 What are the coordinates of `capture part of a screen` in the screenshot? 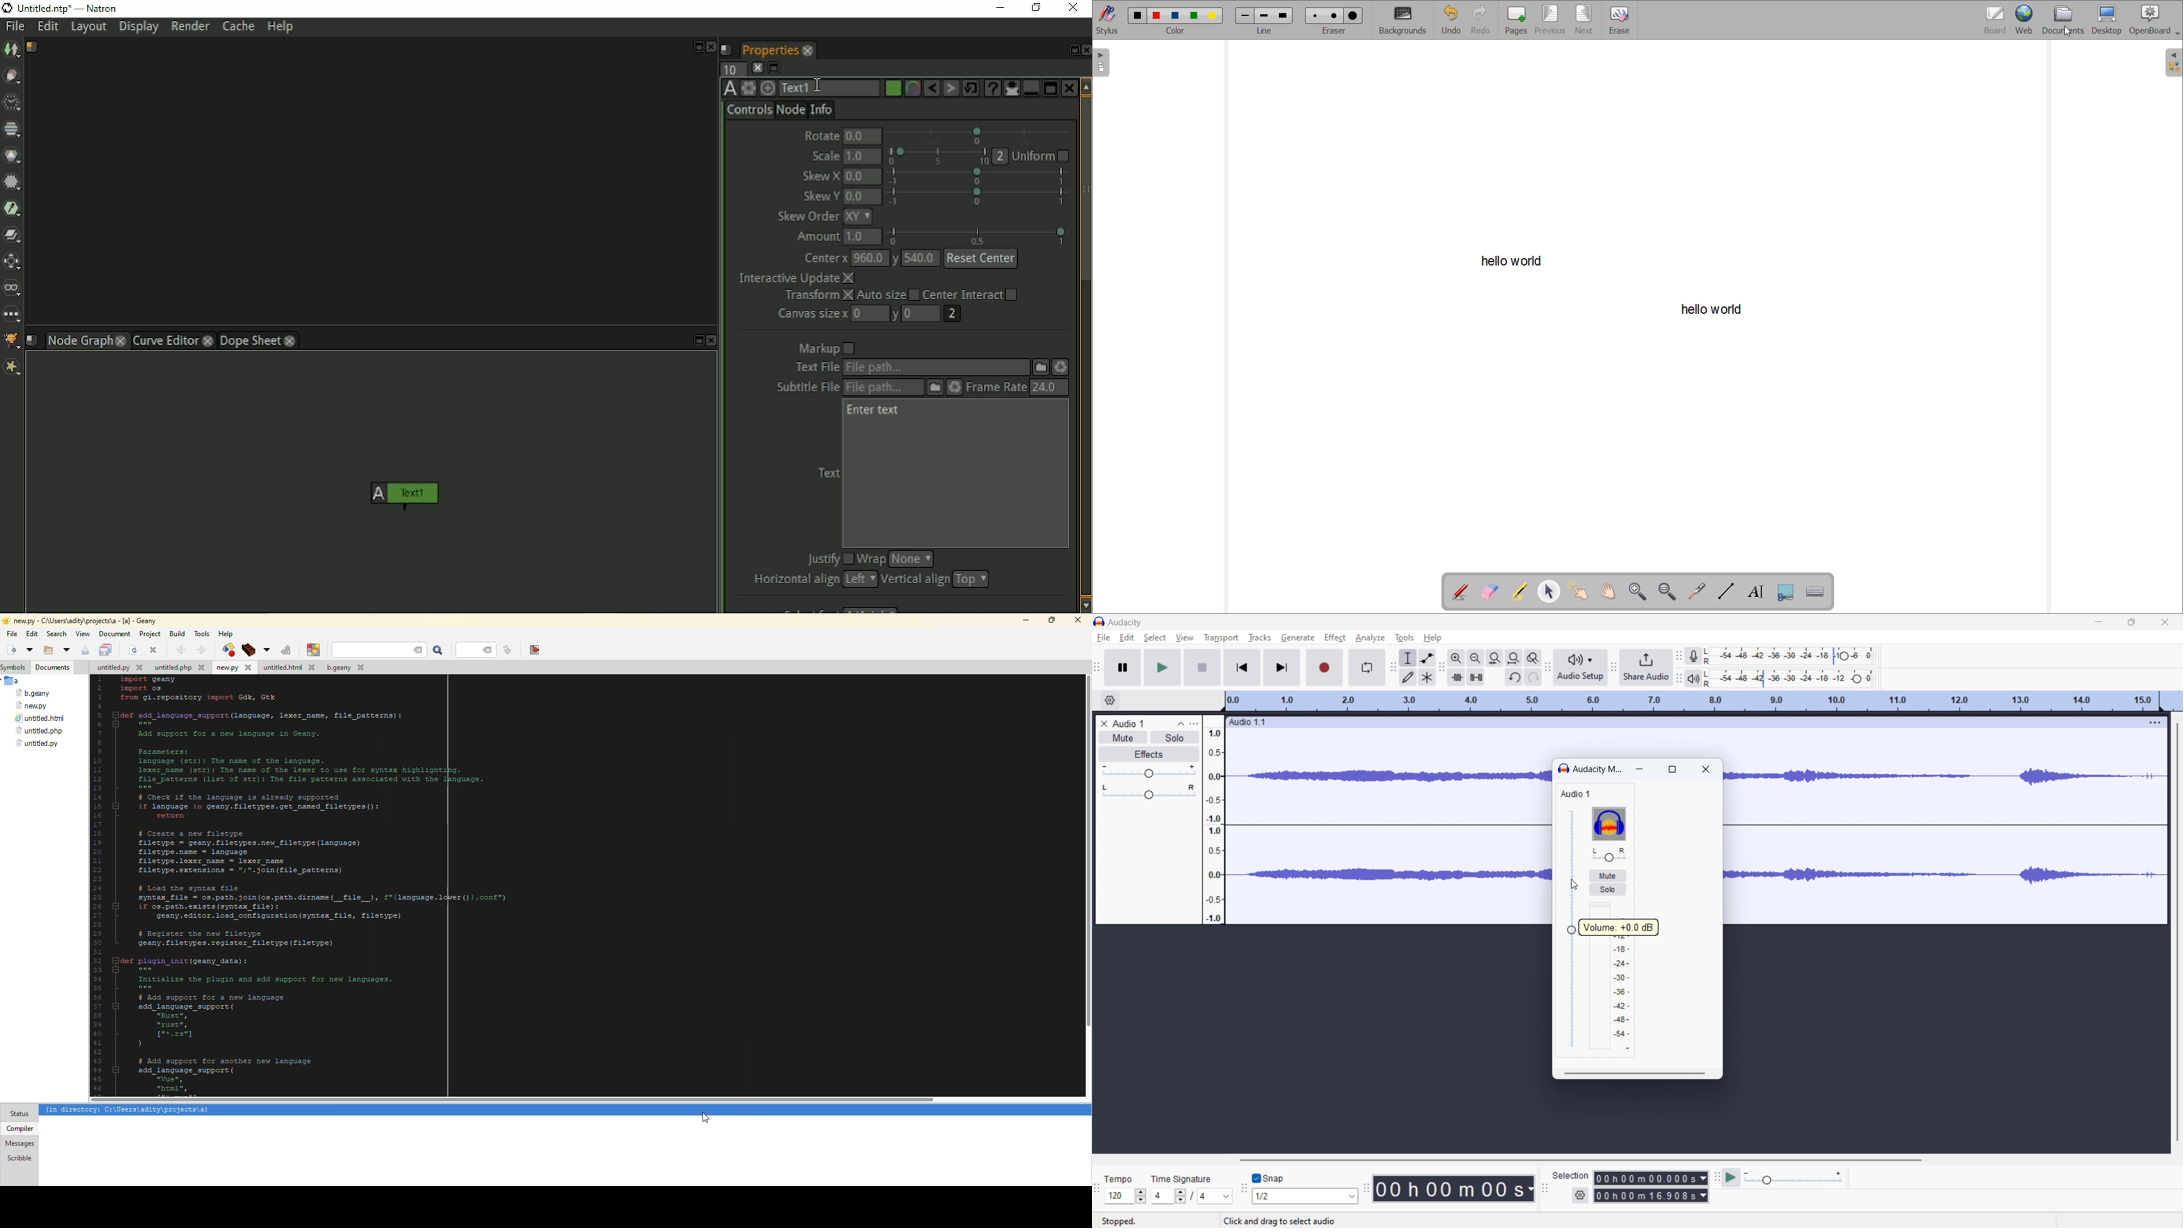 It's located at (1787, 592).